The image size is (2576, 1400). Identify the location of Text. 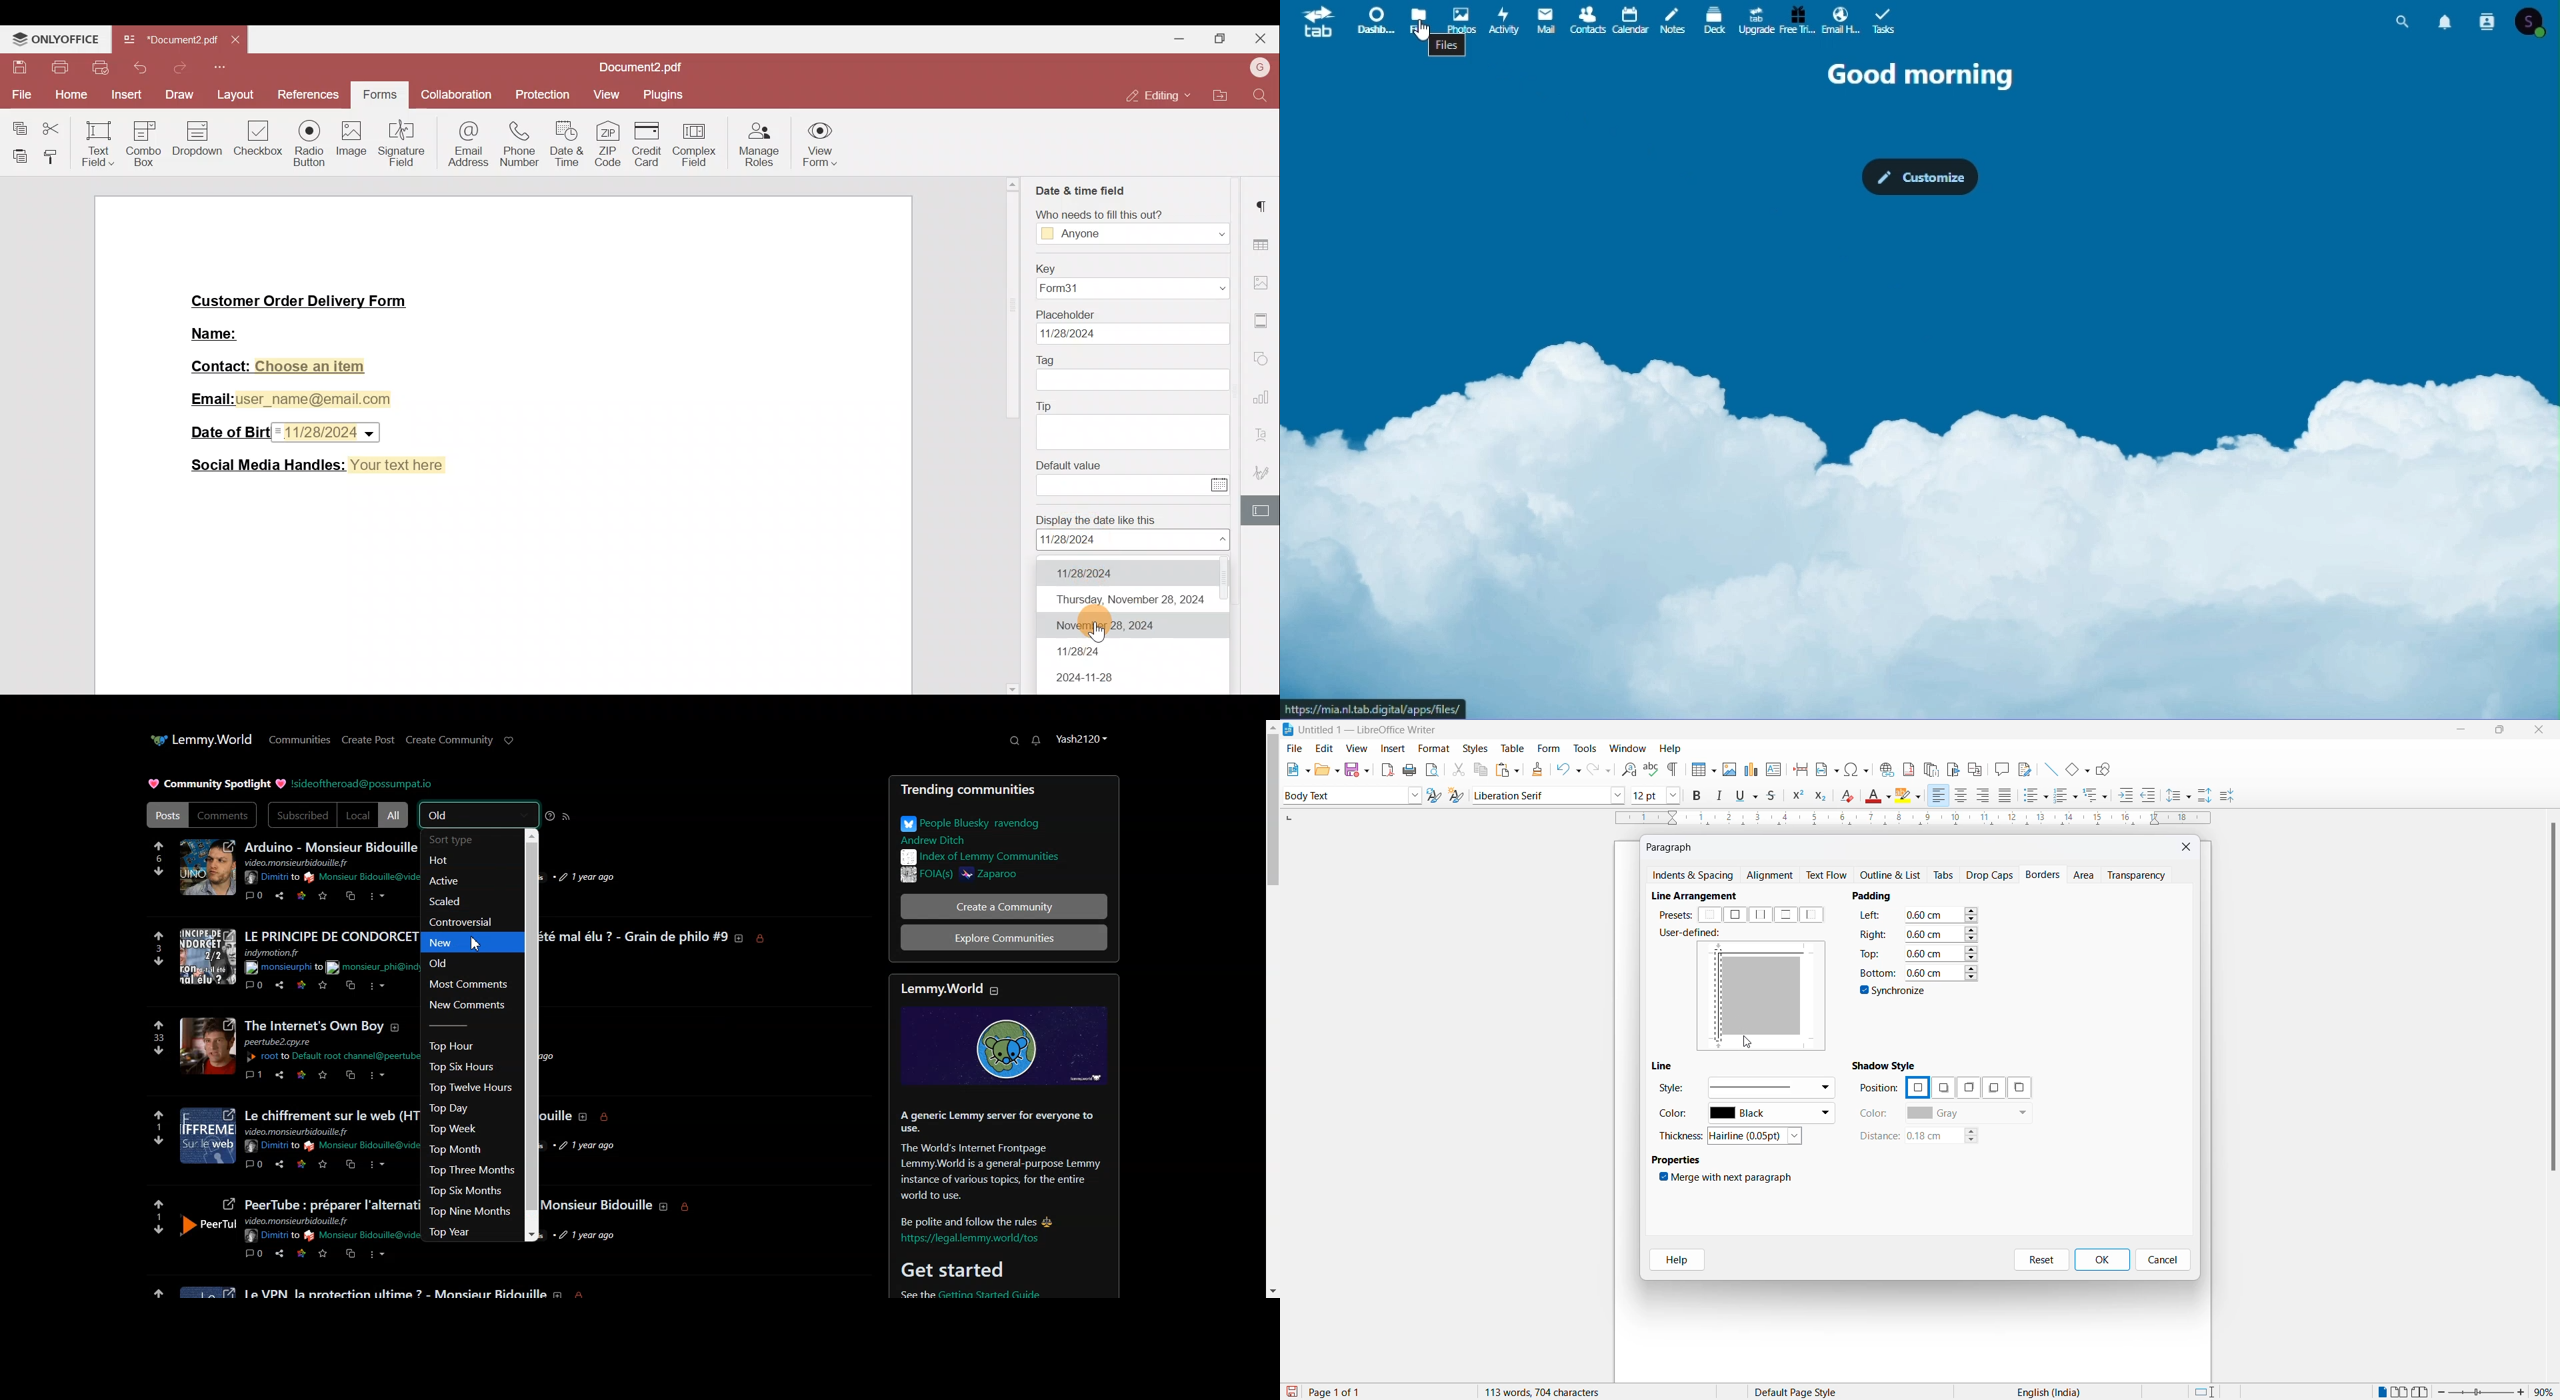
(995, 1167).